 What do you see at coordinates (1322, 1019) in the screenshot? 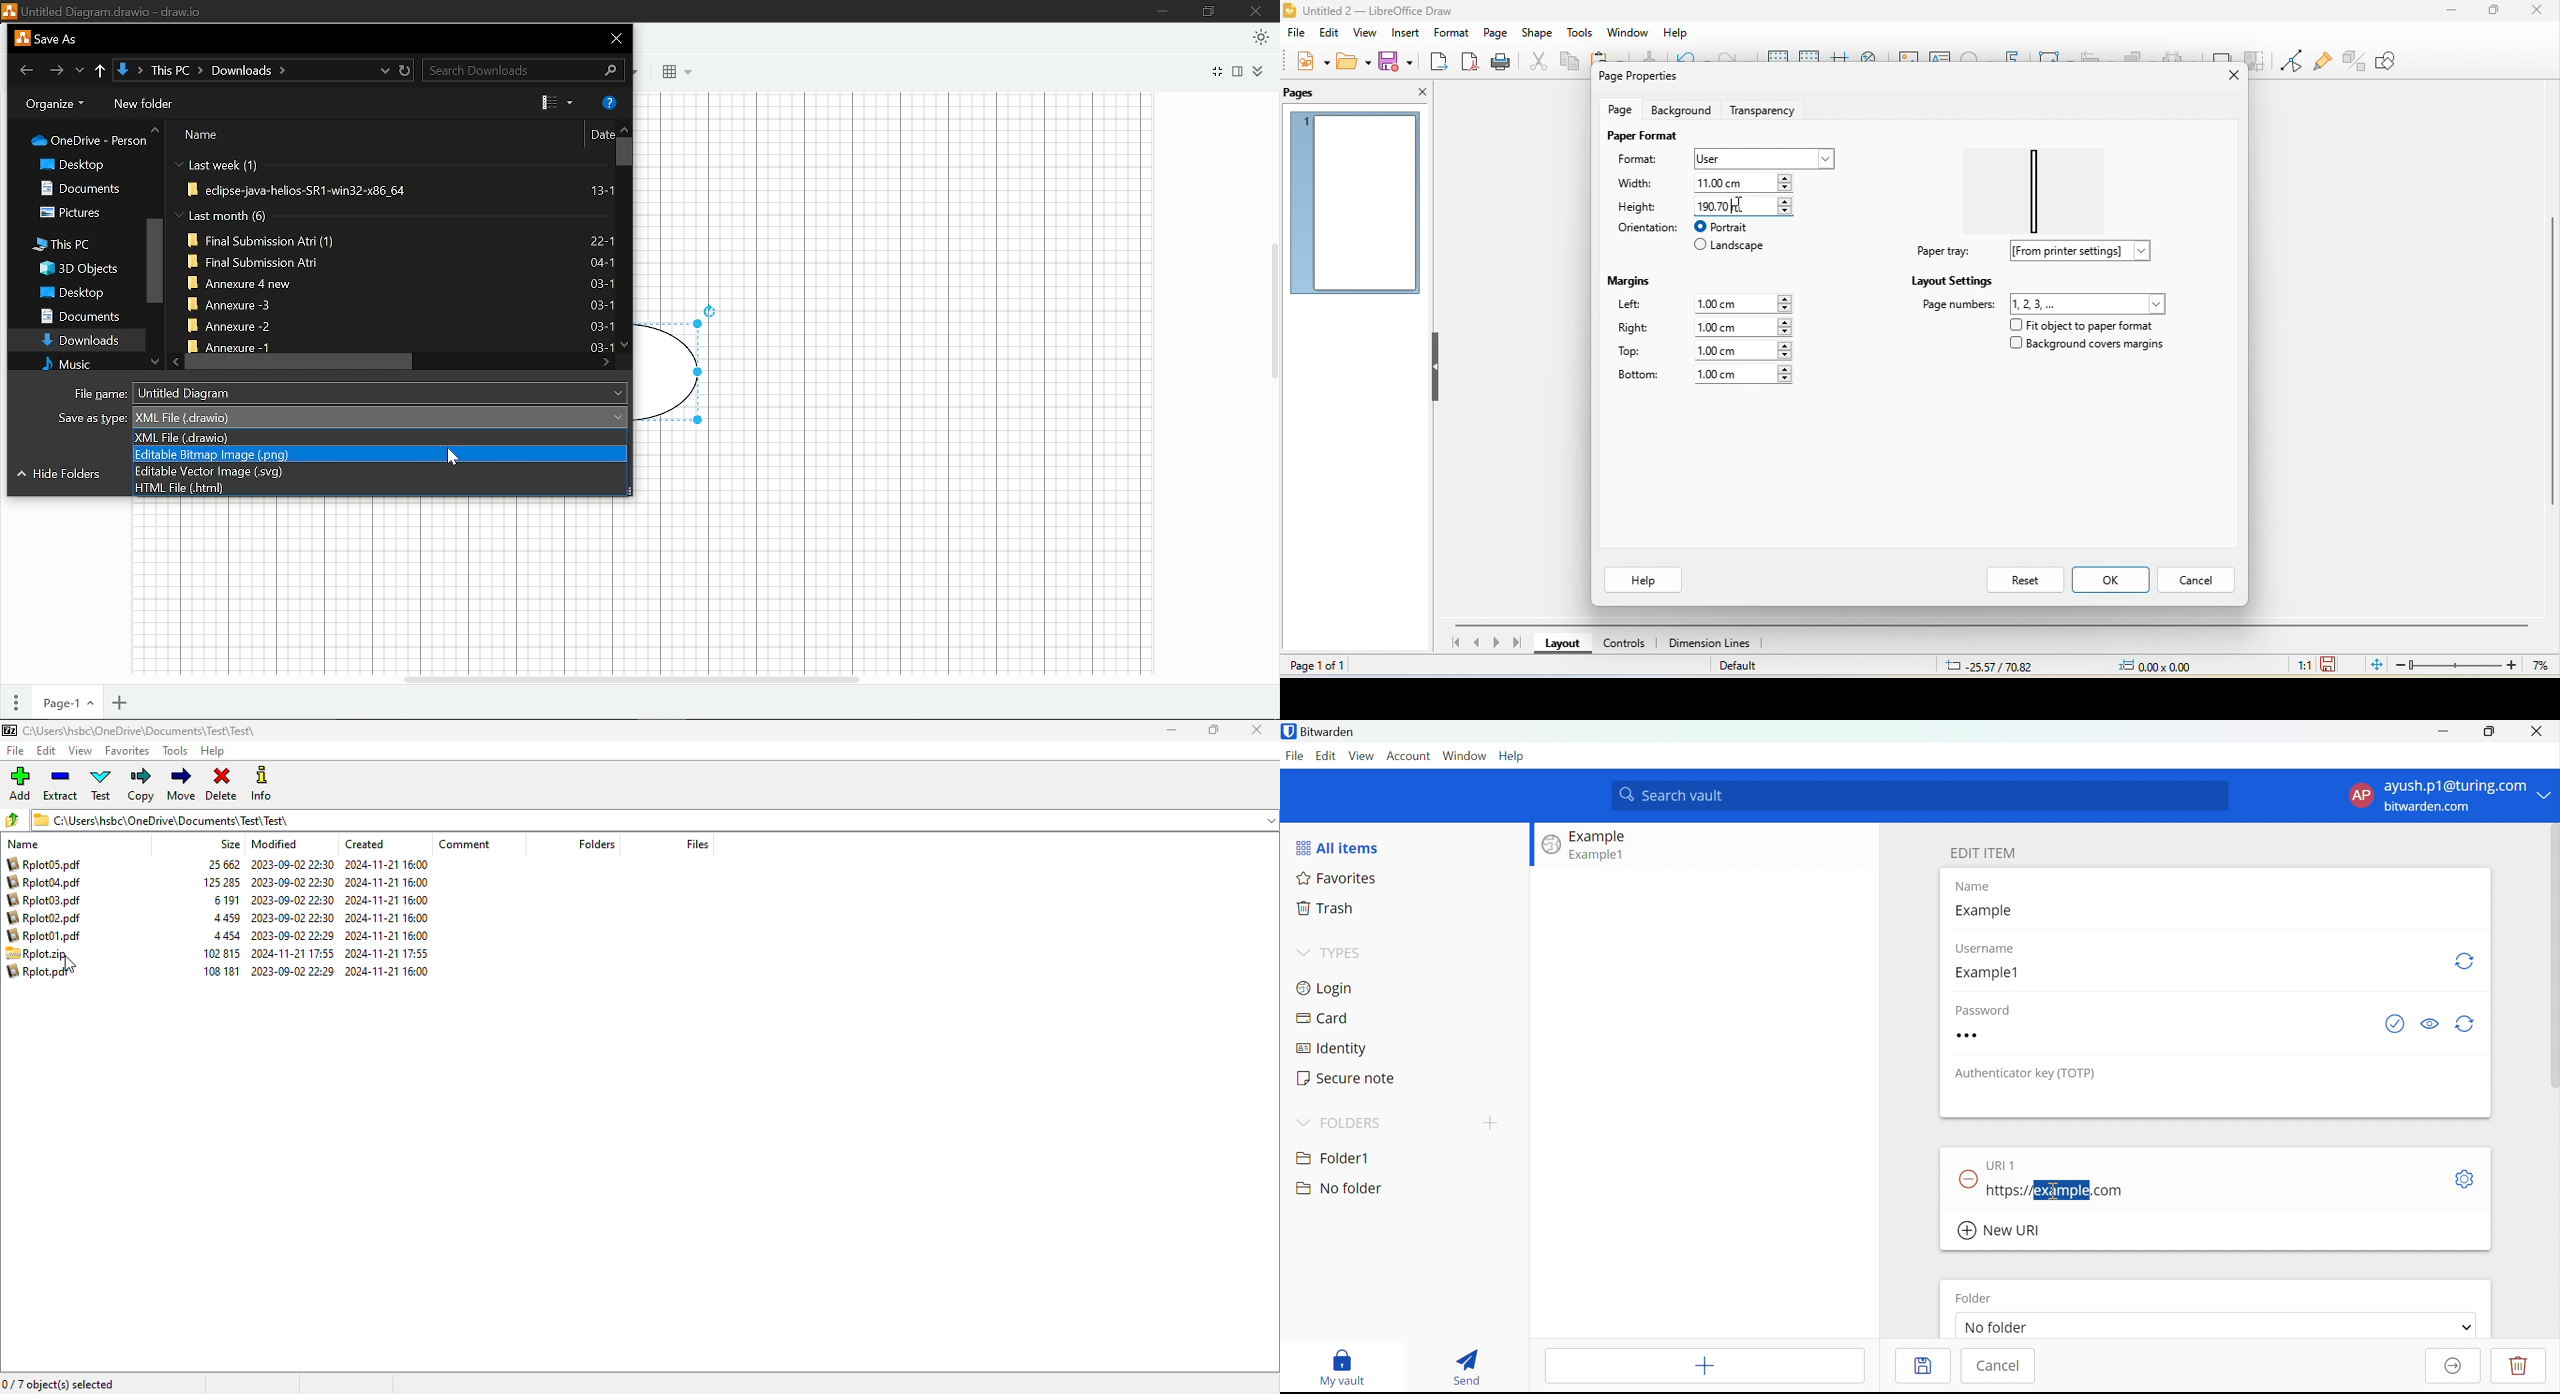
I see `Card` at bounding box center [1322, 1019].